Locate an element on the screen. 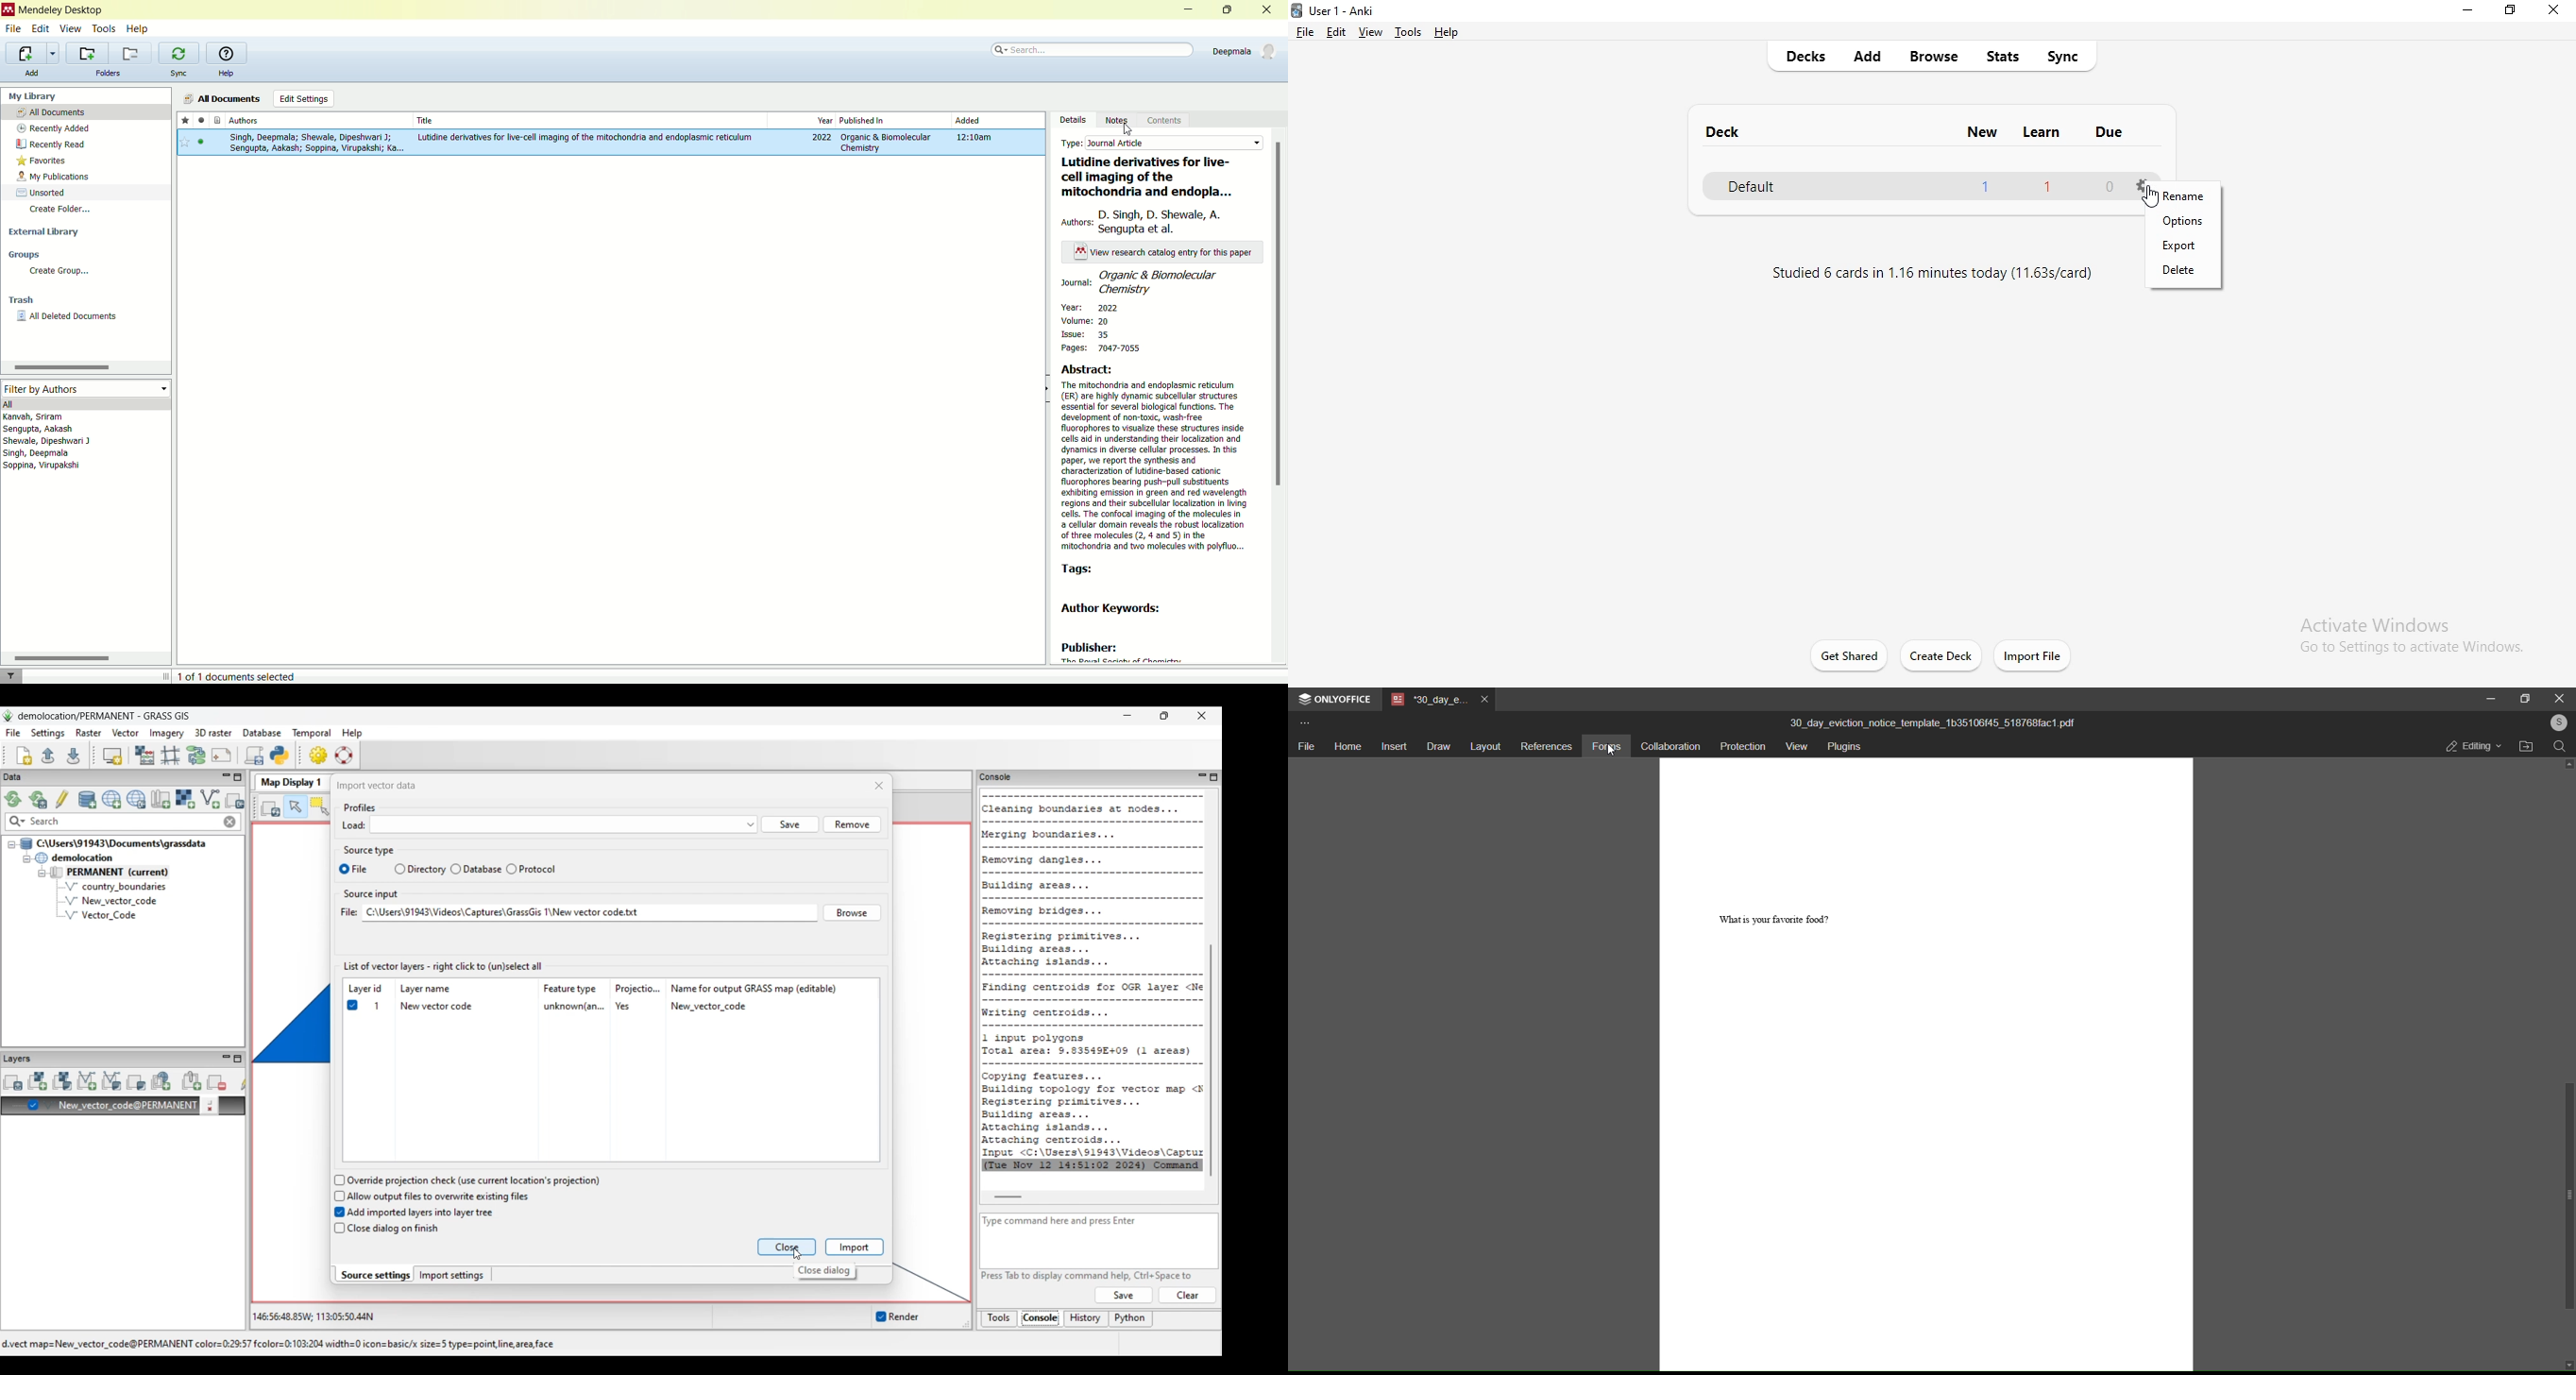 The width and height of the screenshot is (2576, 1400). add is located at coordinates (32, 73).